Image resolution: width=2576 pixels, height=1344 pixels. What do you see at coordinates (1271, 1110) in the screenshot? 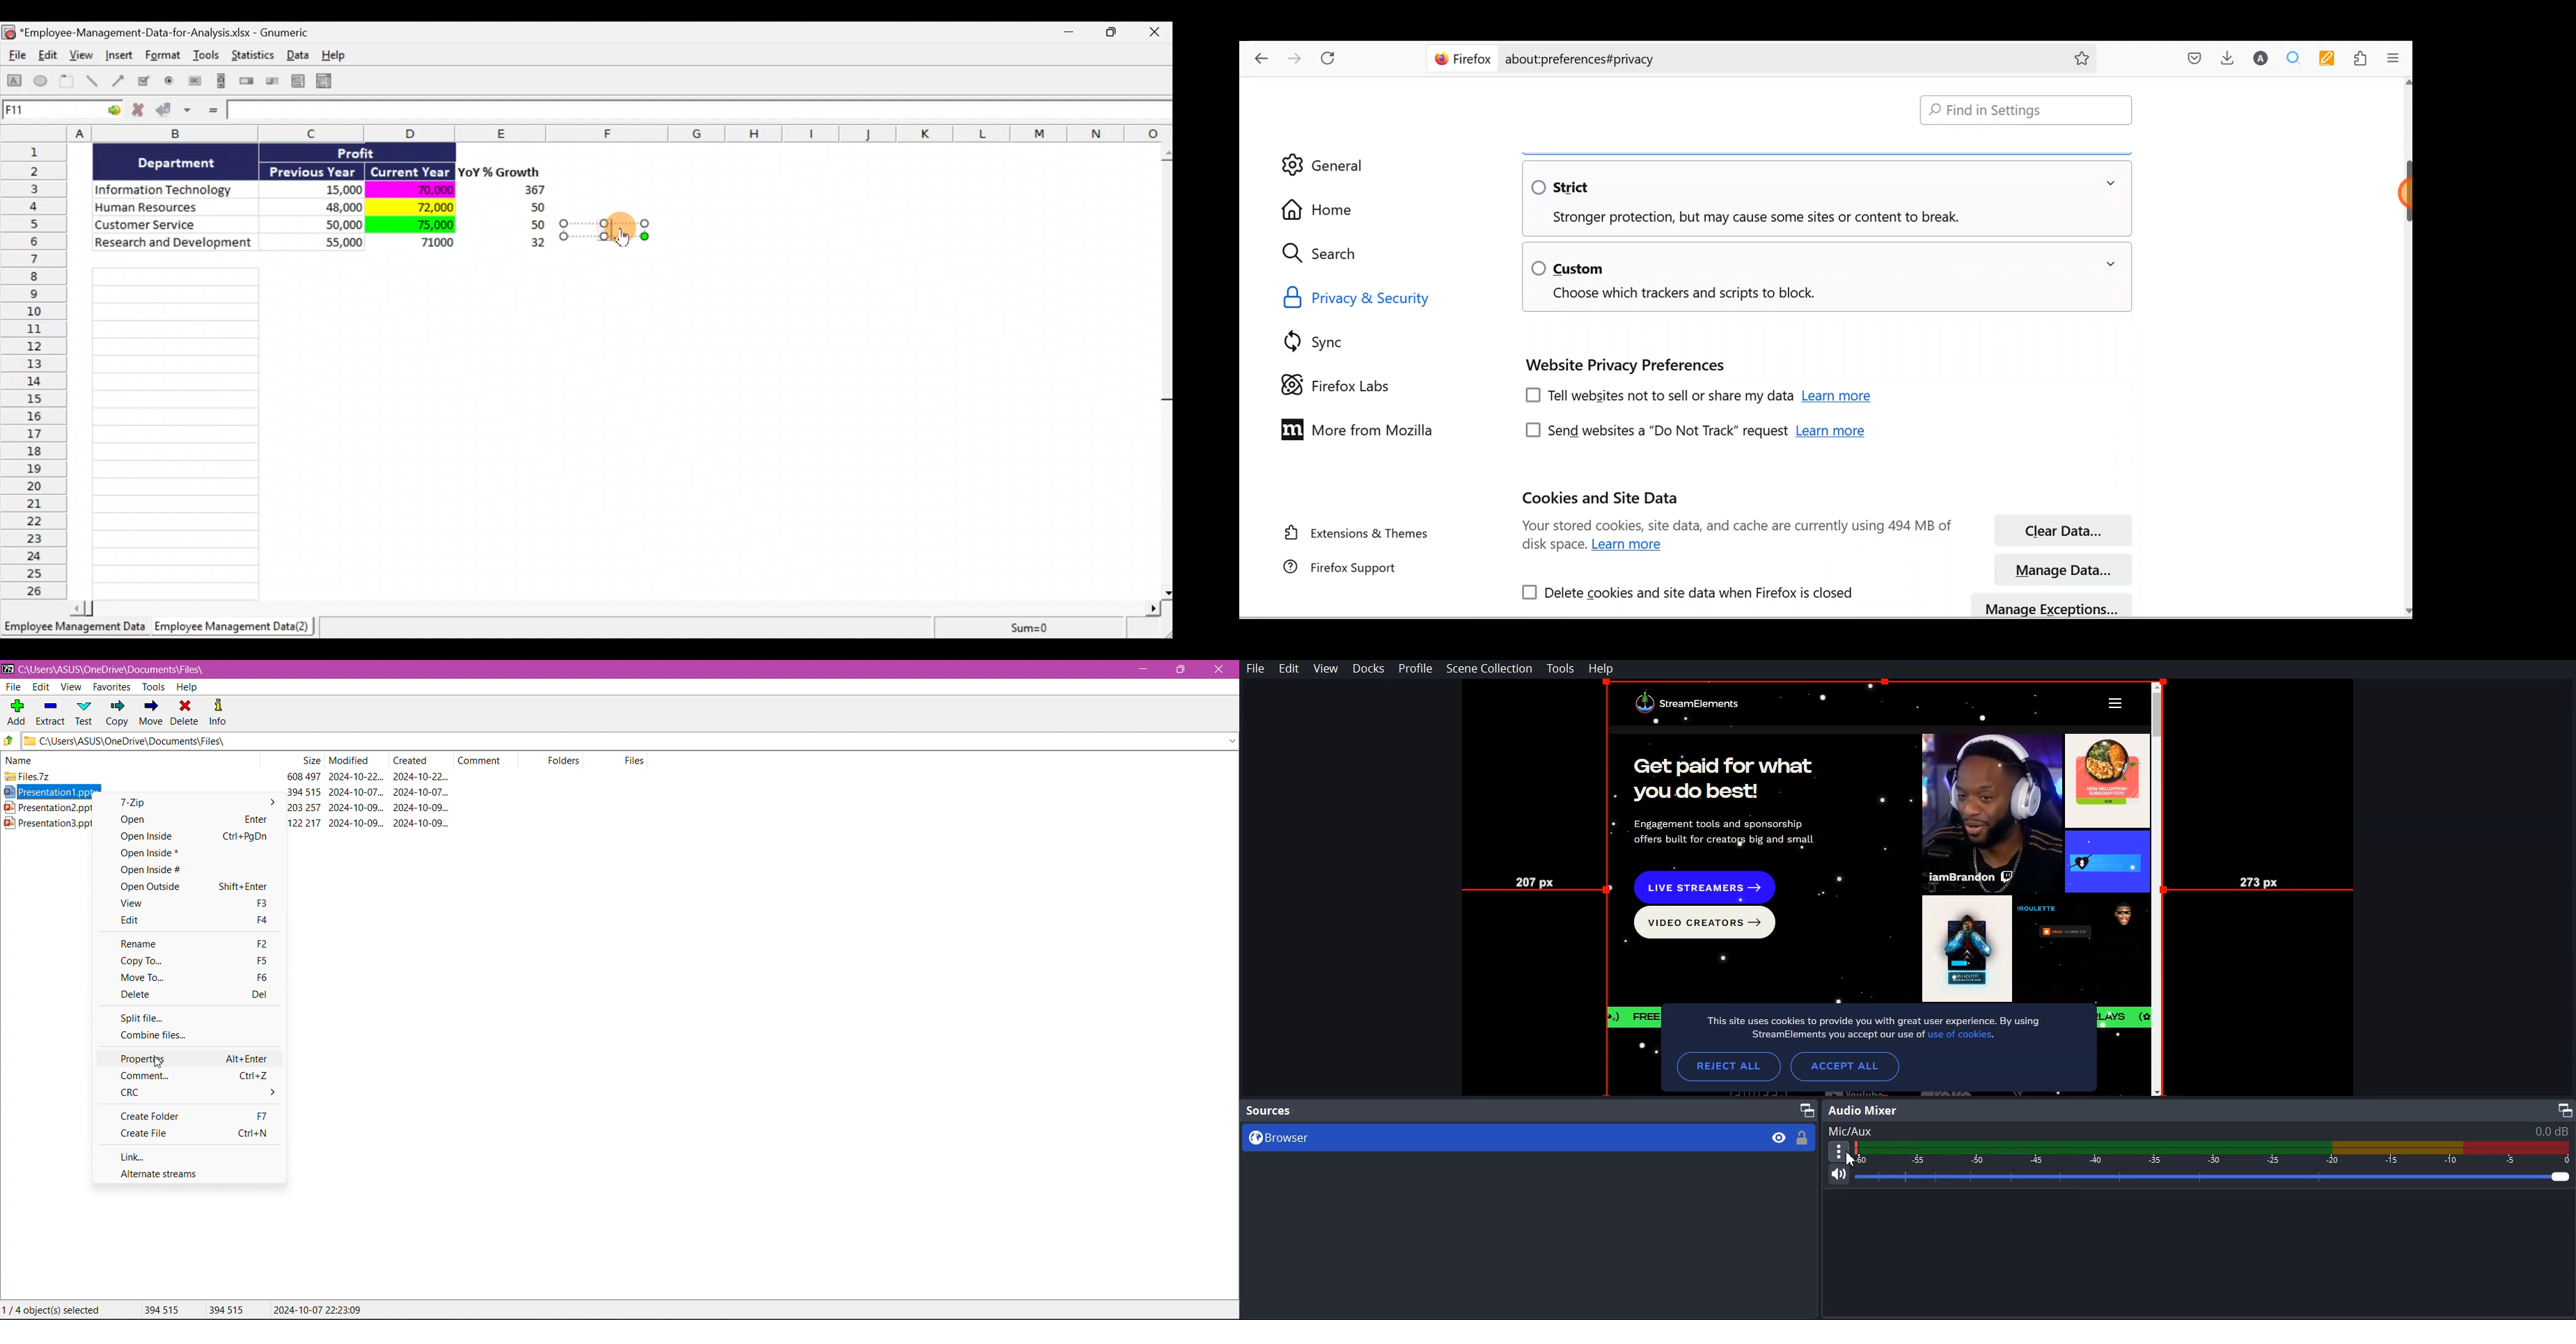
I see `Source ` at bounding box center [1271, 1110].